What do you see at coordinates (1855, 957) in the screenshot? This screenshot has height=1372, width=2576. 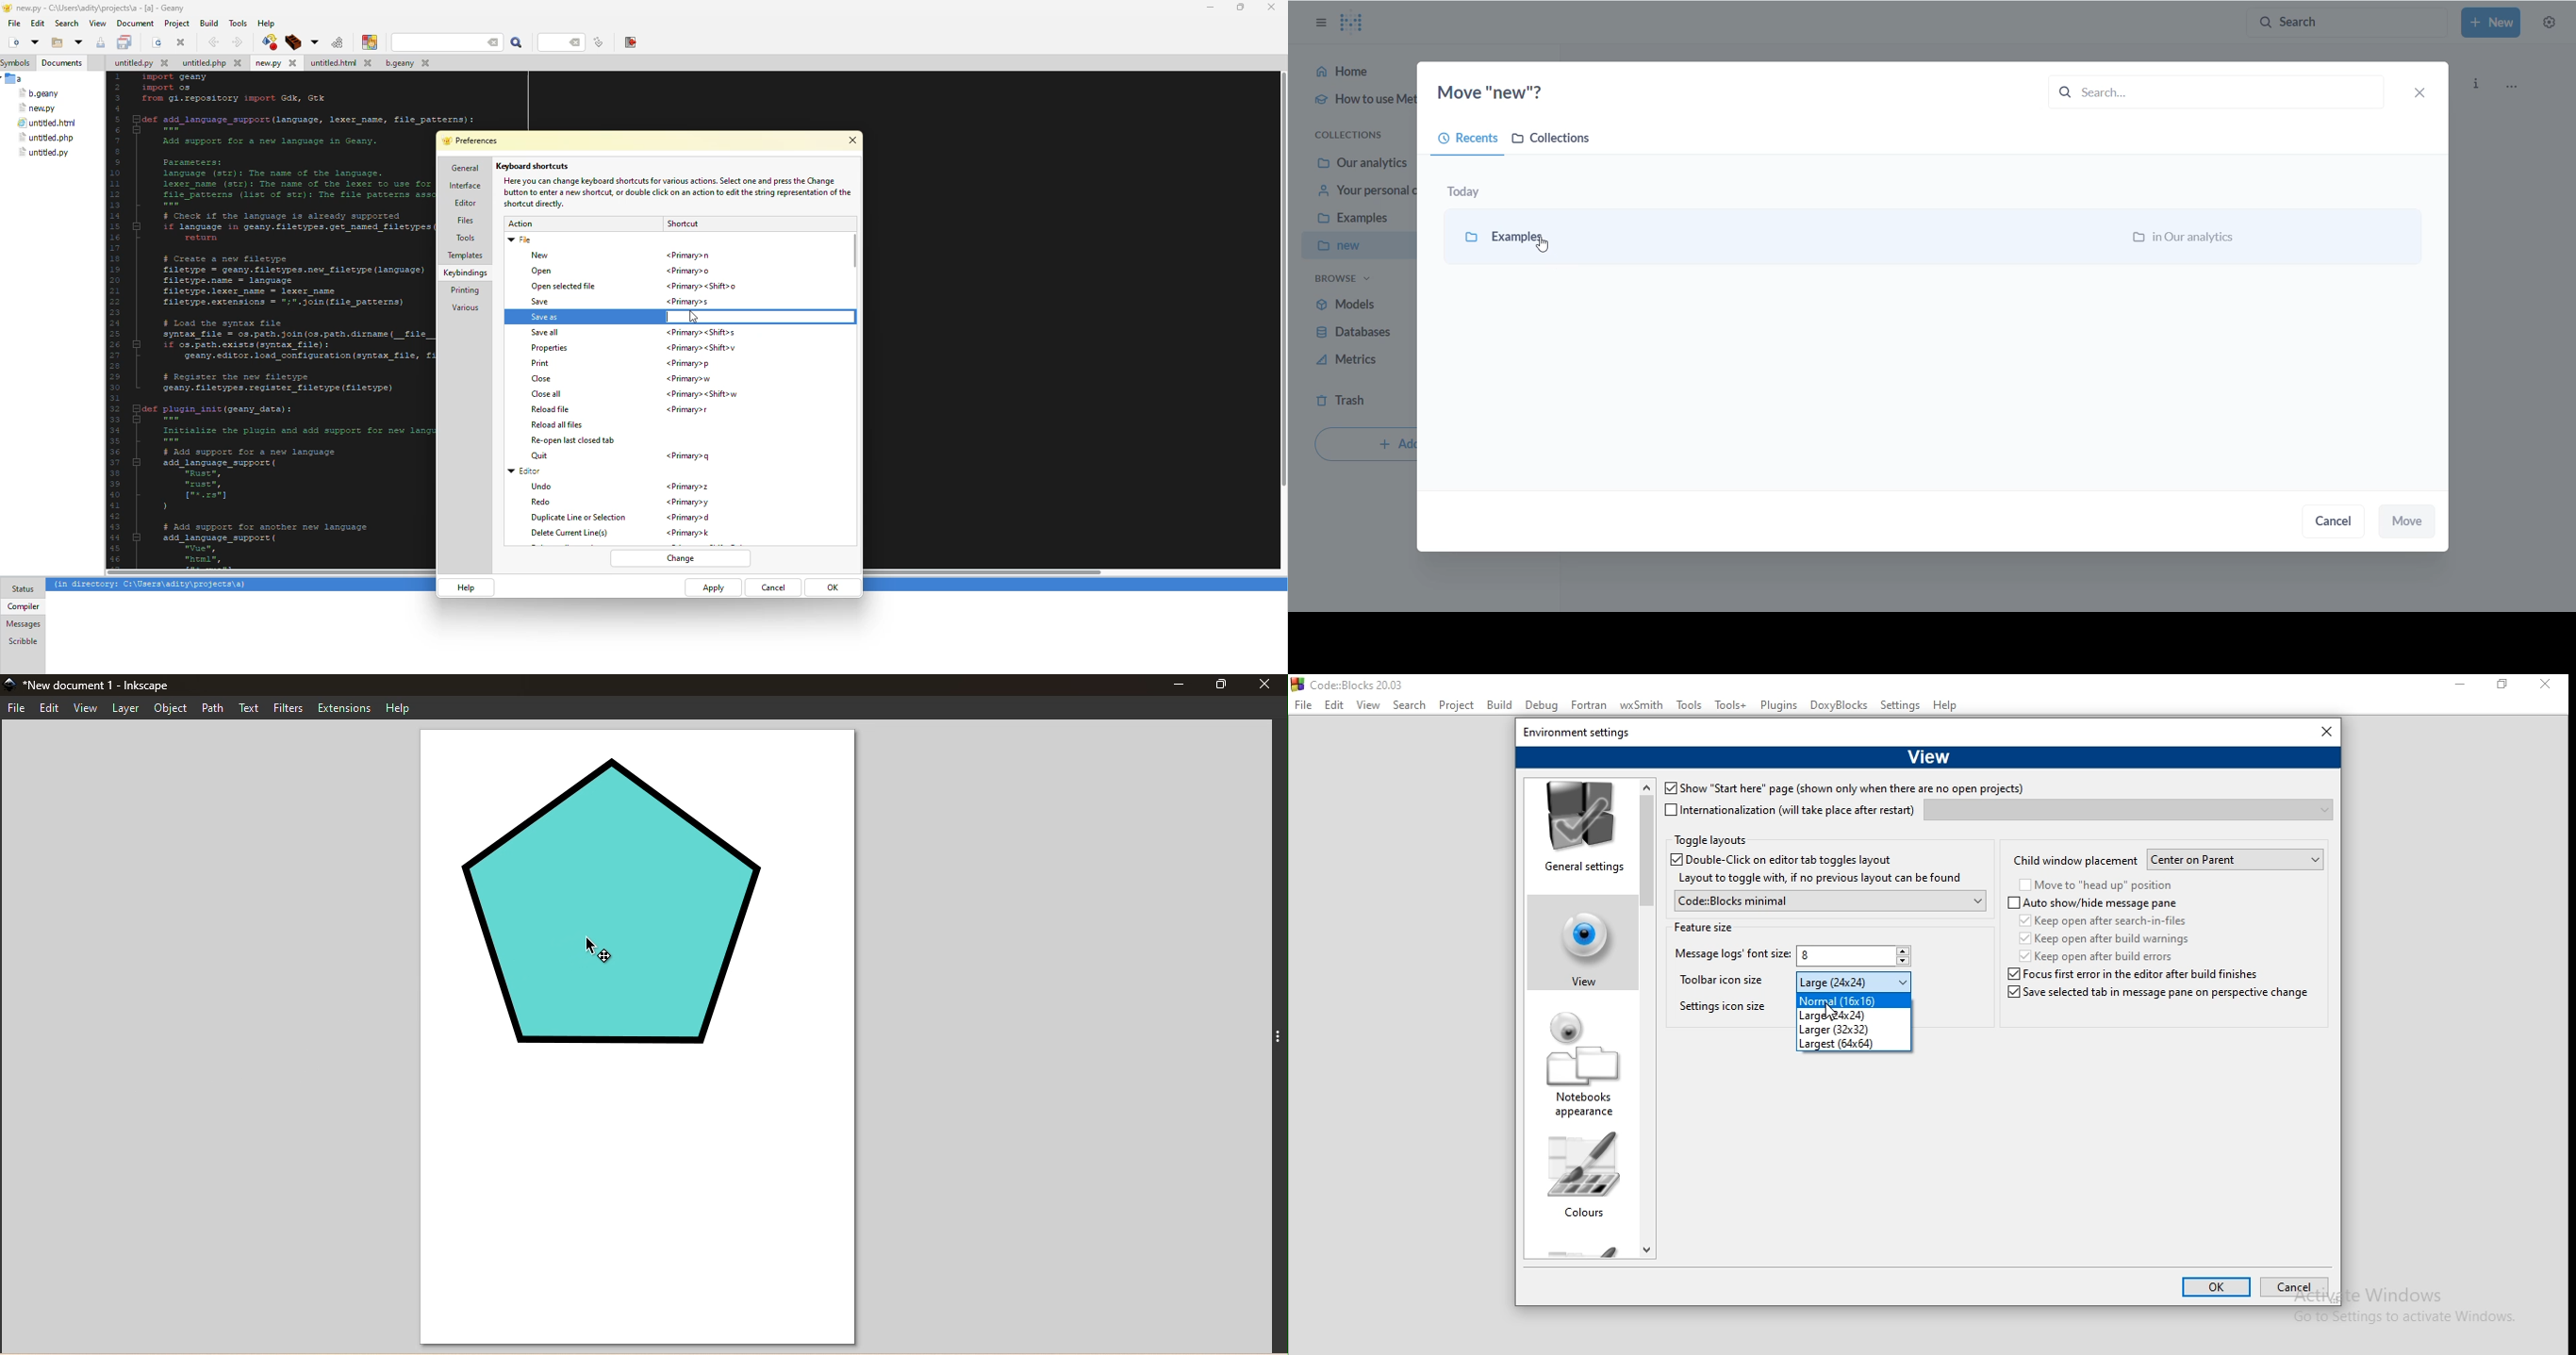 I see `8` at bounding box center [1855, 957].